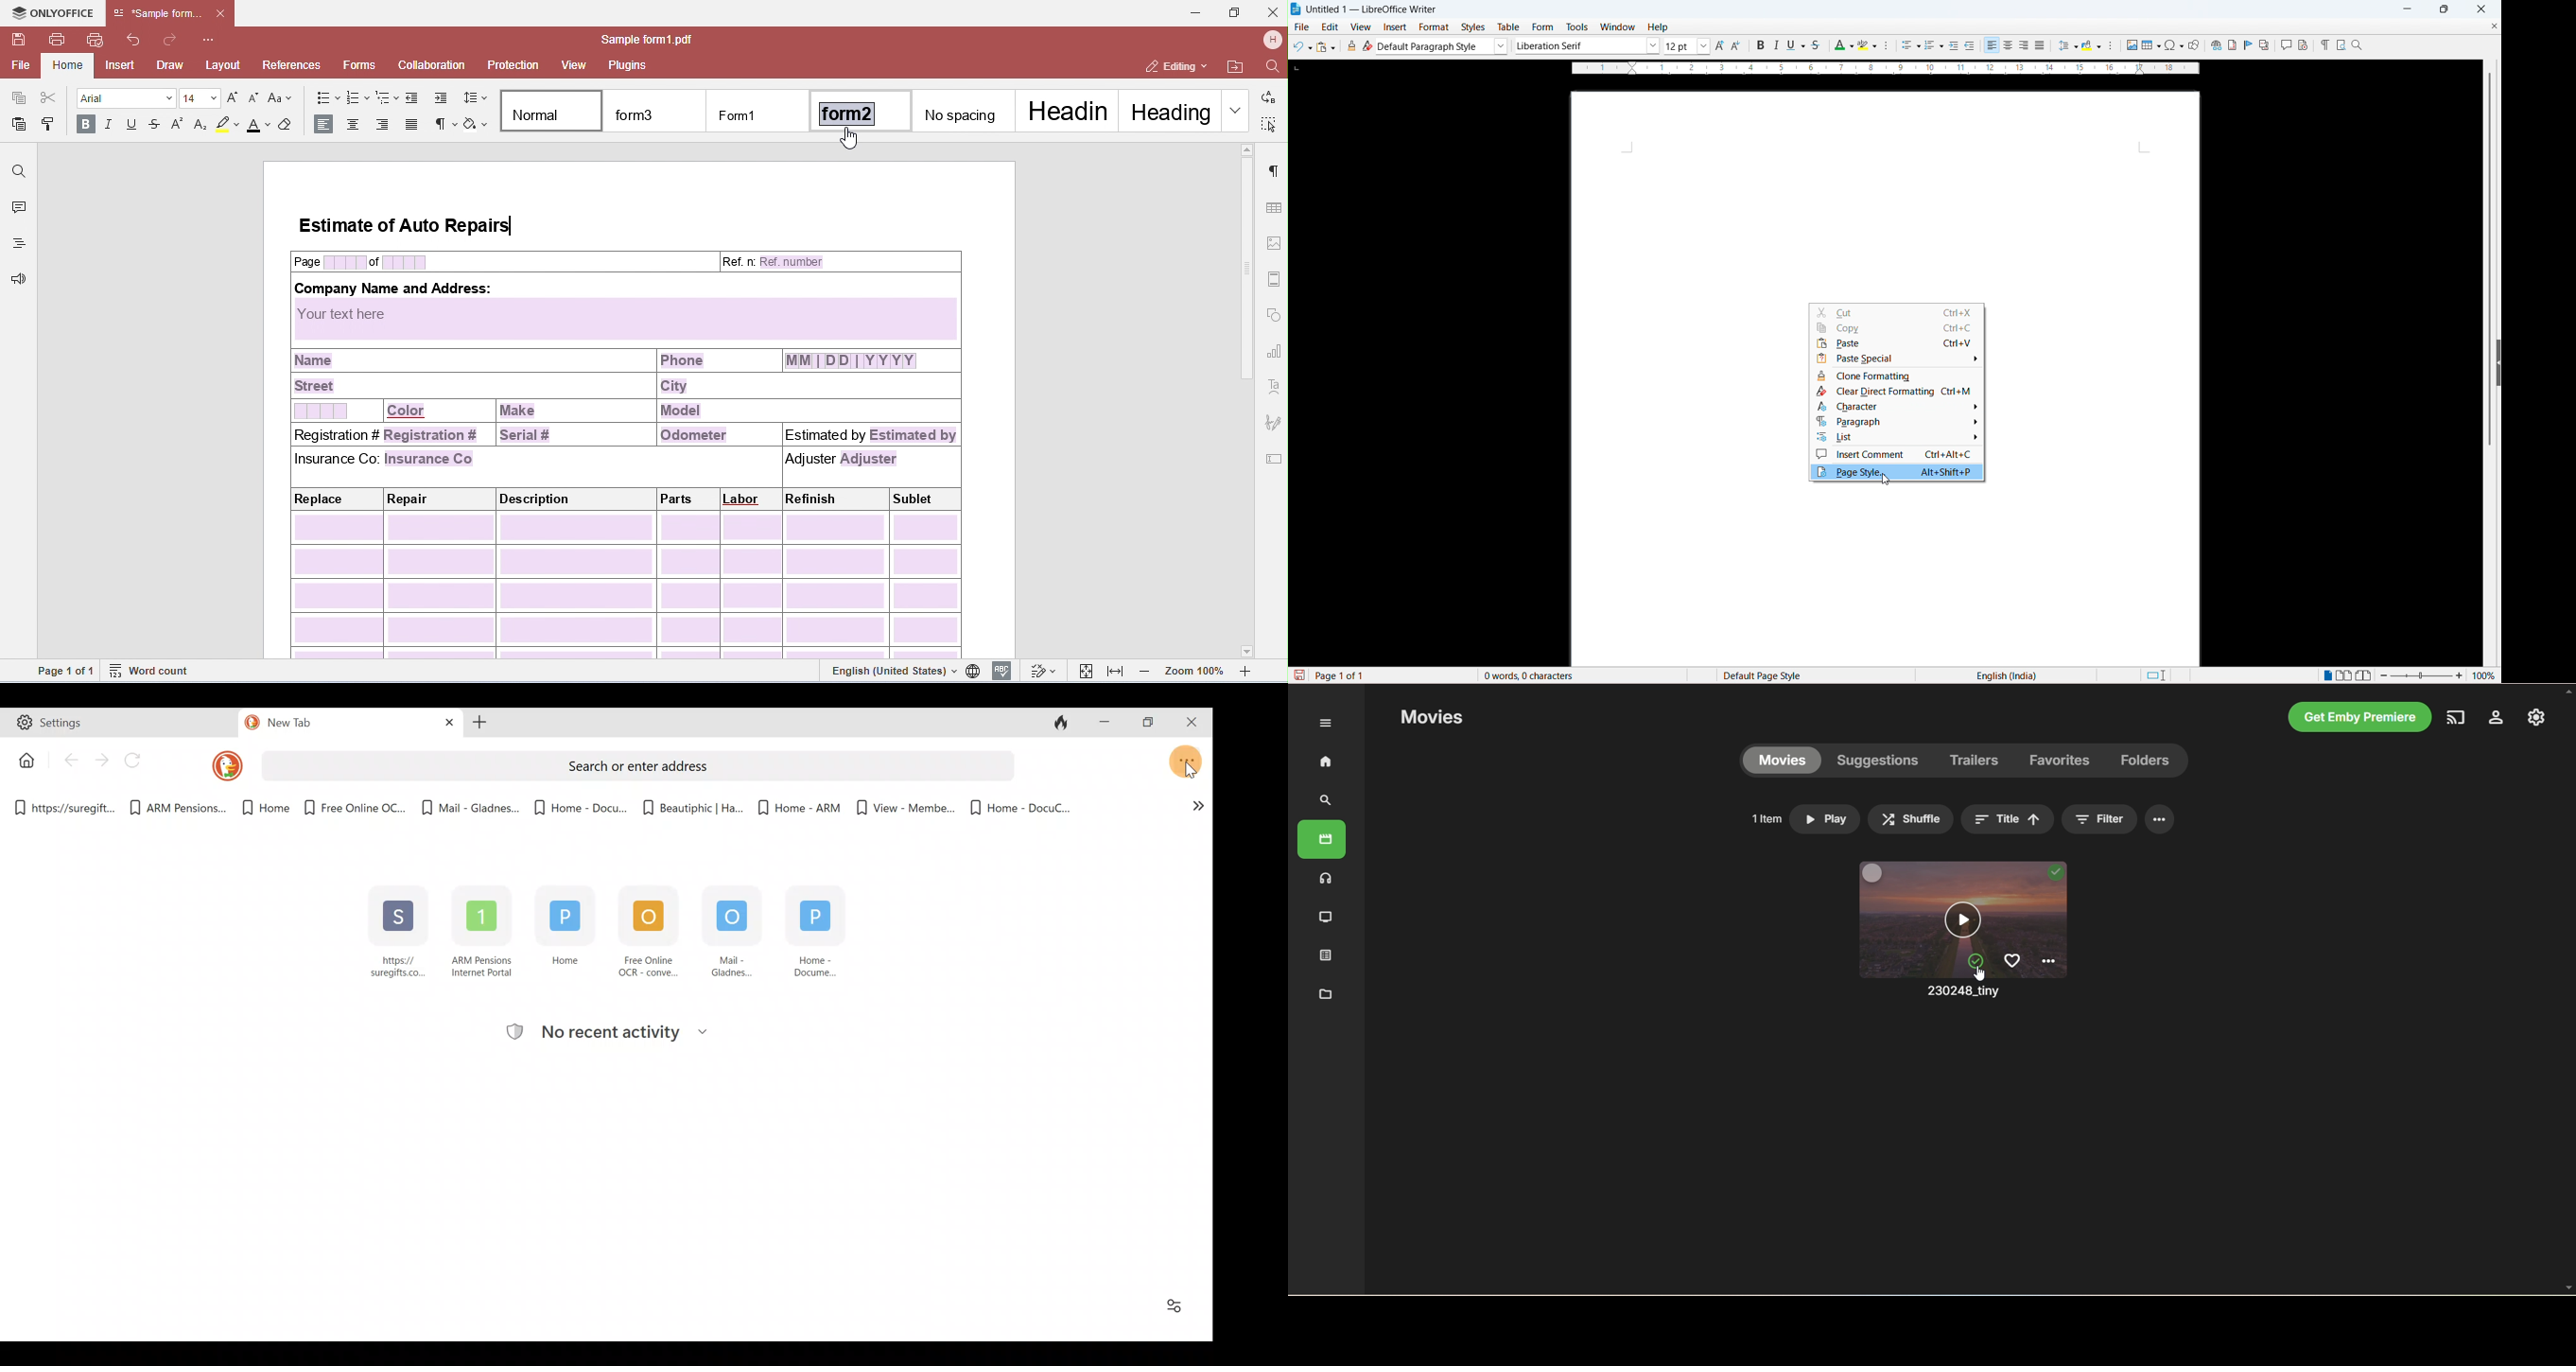  What do you see at coordinates (1323, 723) in the screenshot?
I see `expand` at bounding box center [1323, 723].